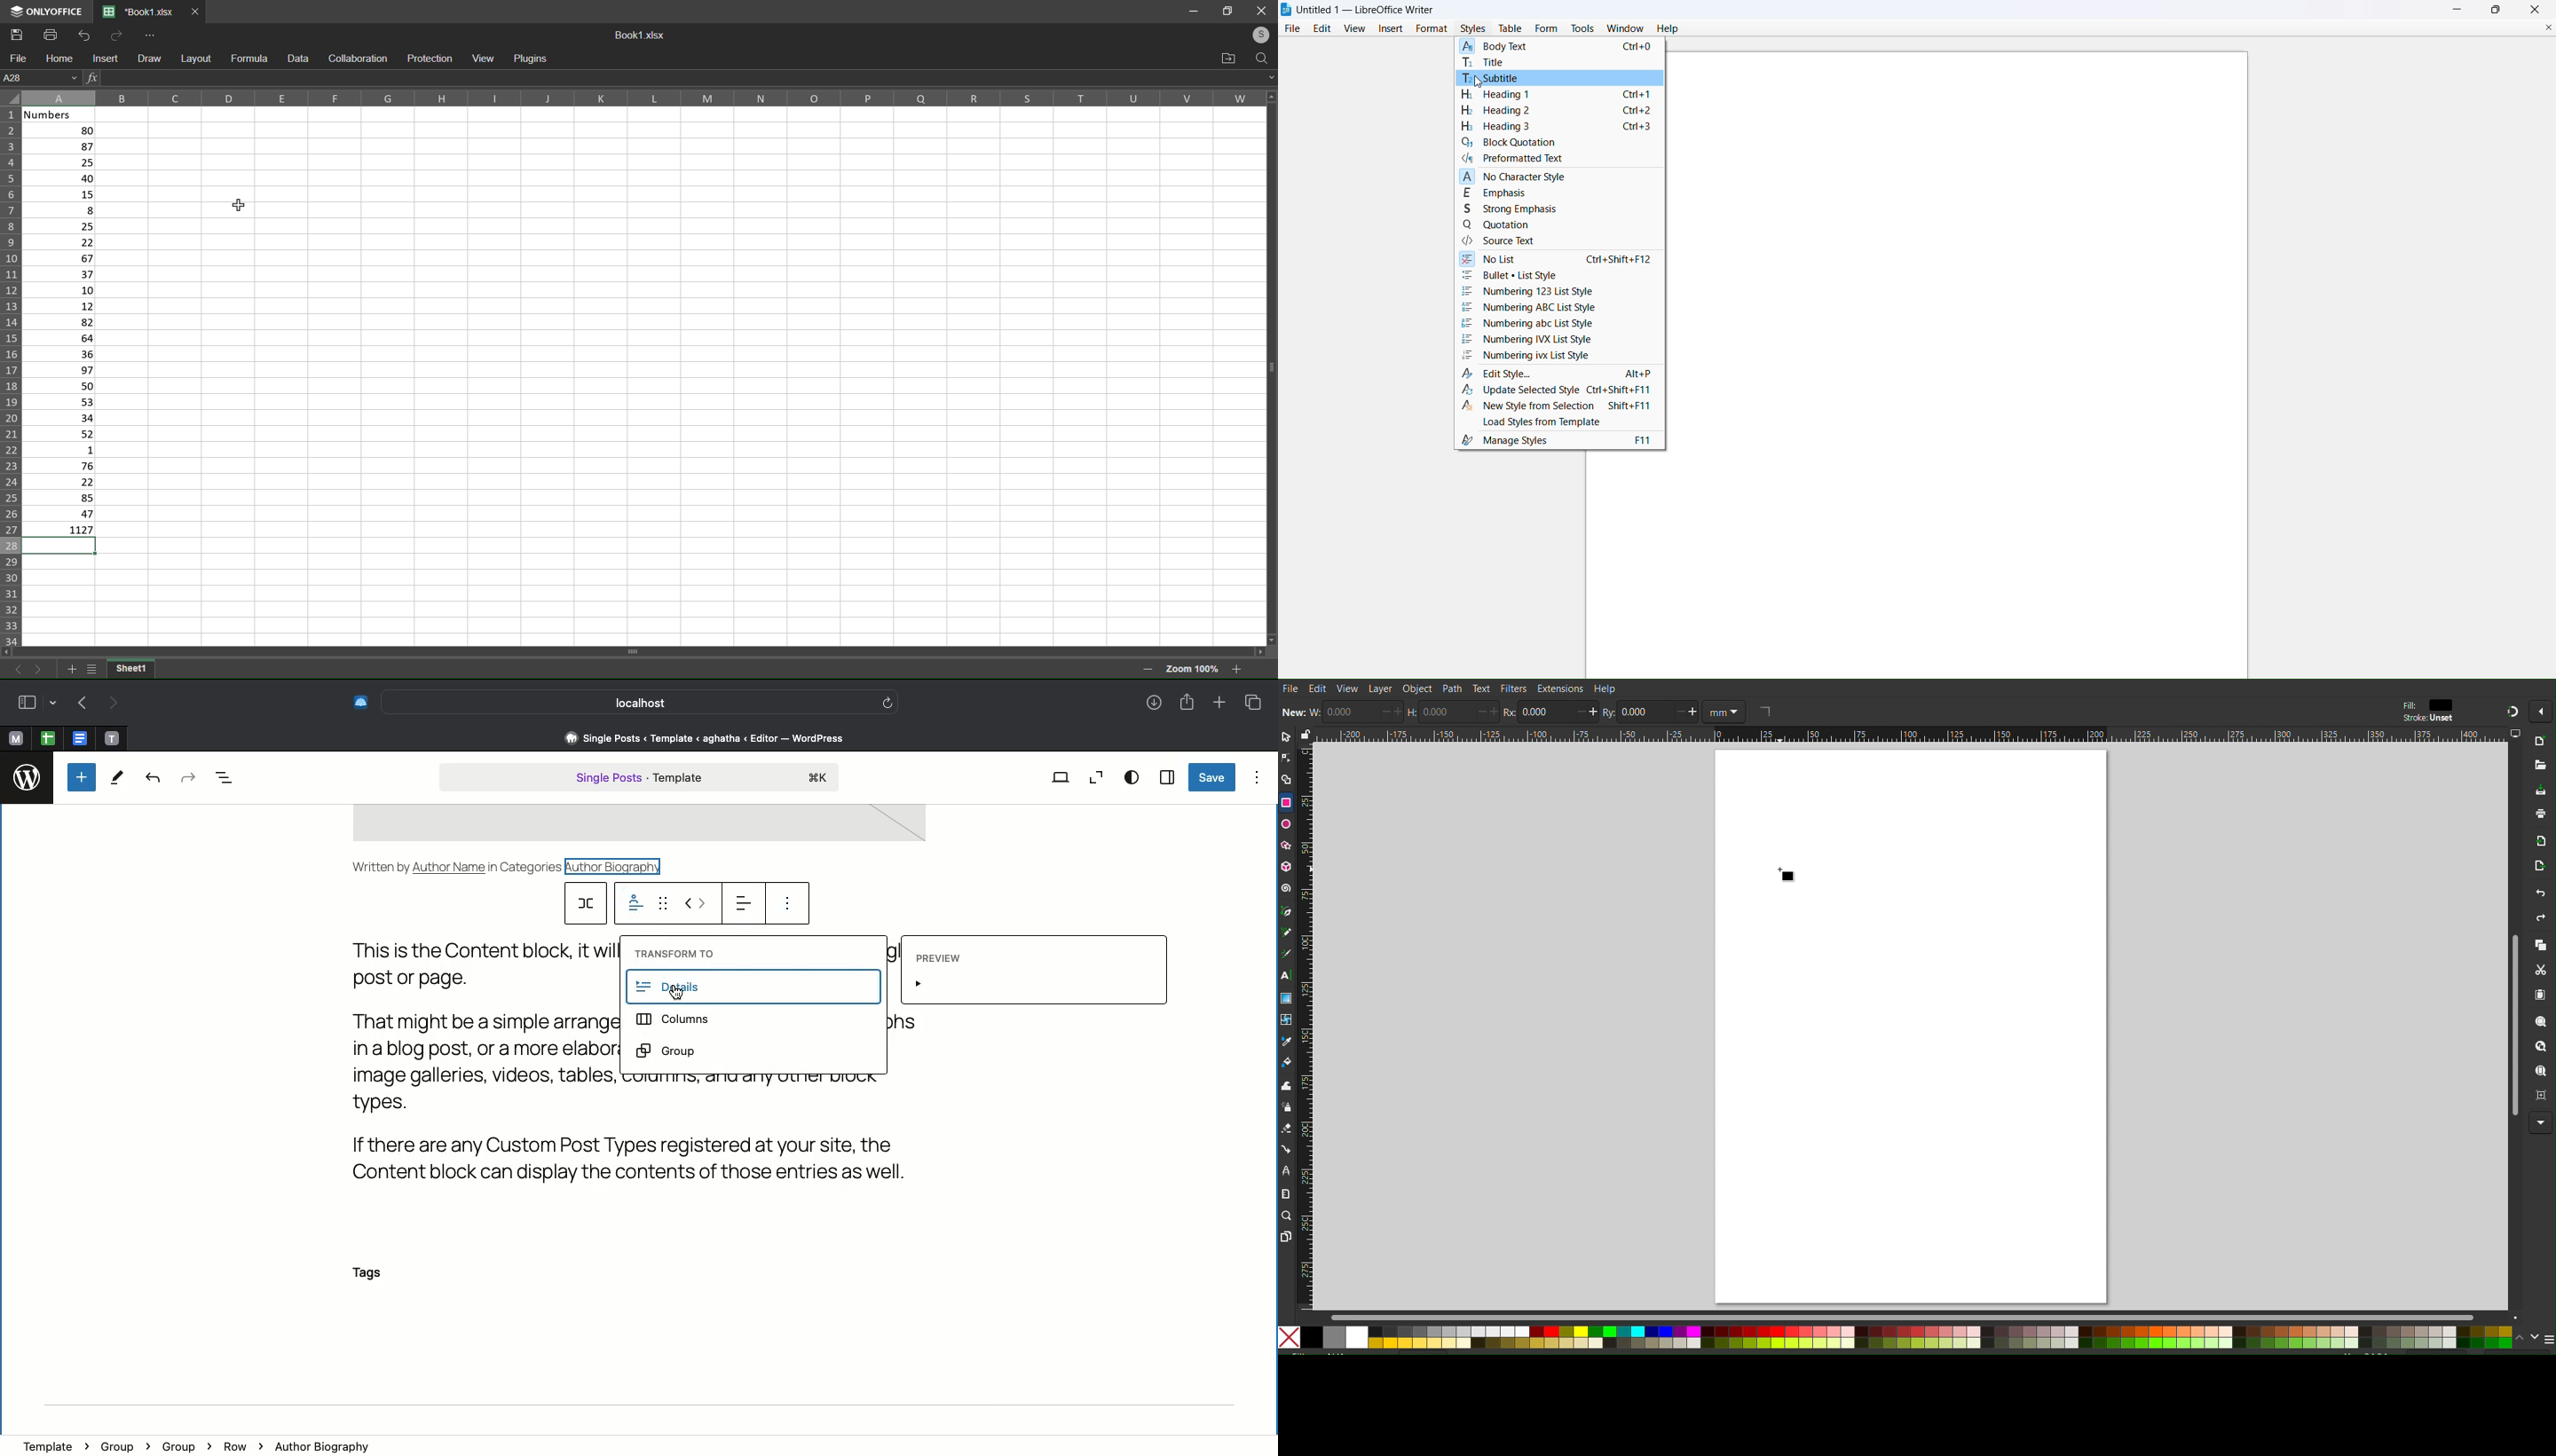 Image resolution: width=2576 pixels, height=1456 pixels. I want to click on strong emphasis, so click(1521, 209).